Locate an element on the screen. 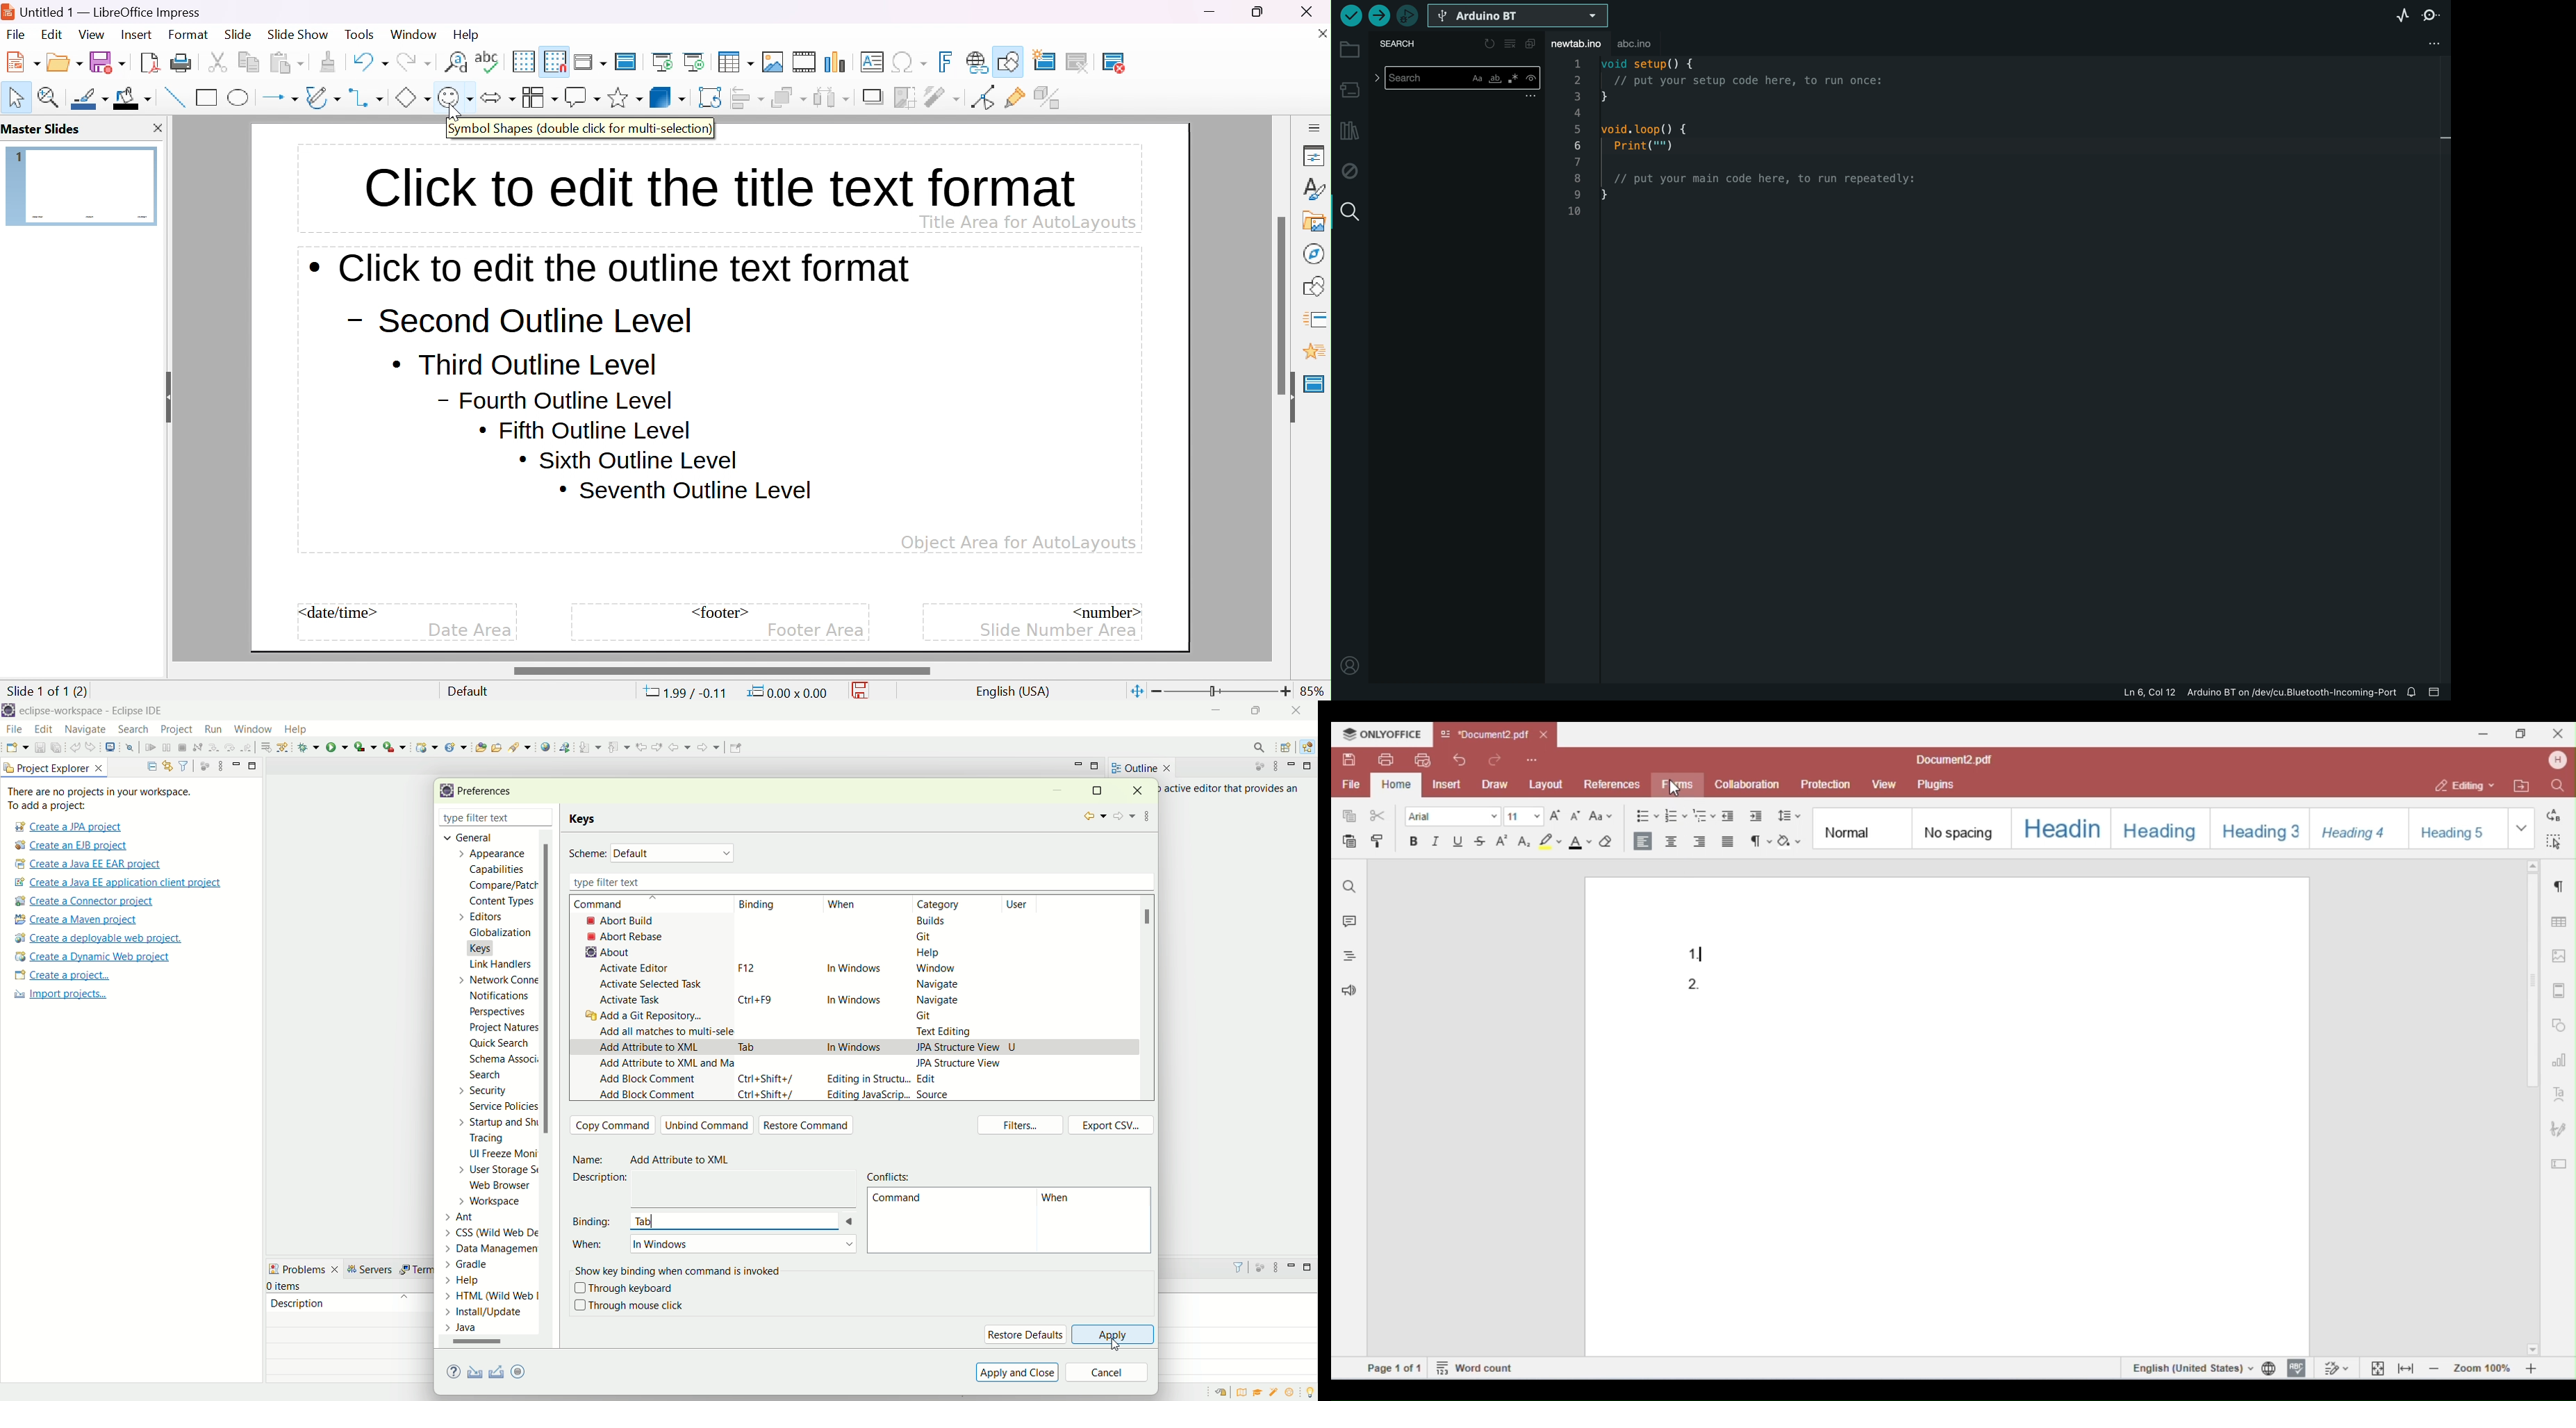 This screenshot has width=2576, height=1428. debug is located at coordinates (1351, 171).